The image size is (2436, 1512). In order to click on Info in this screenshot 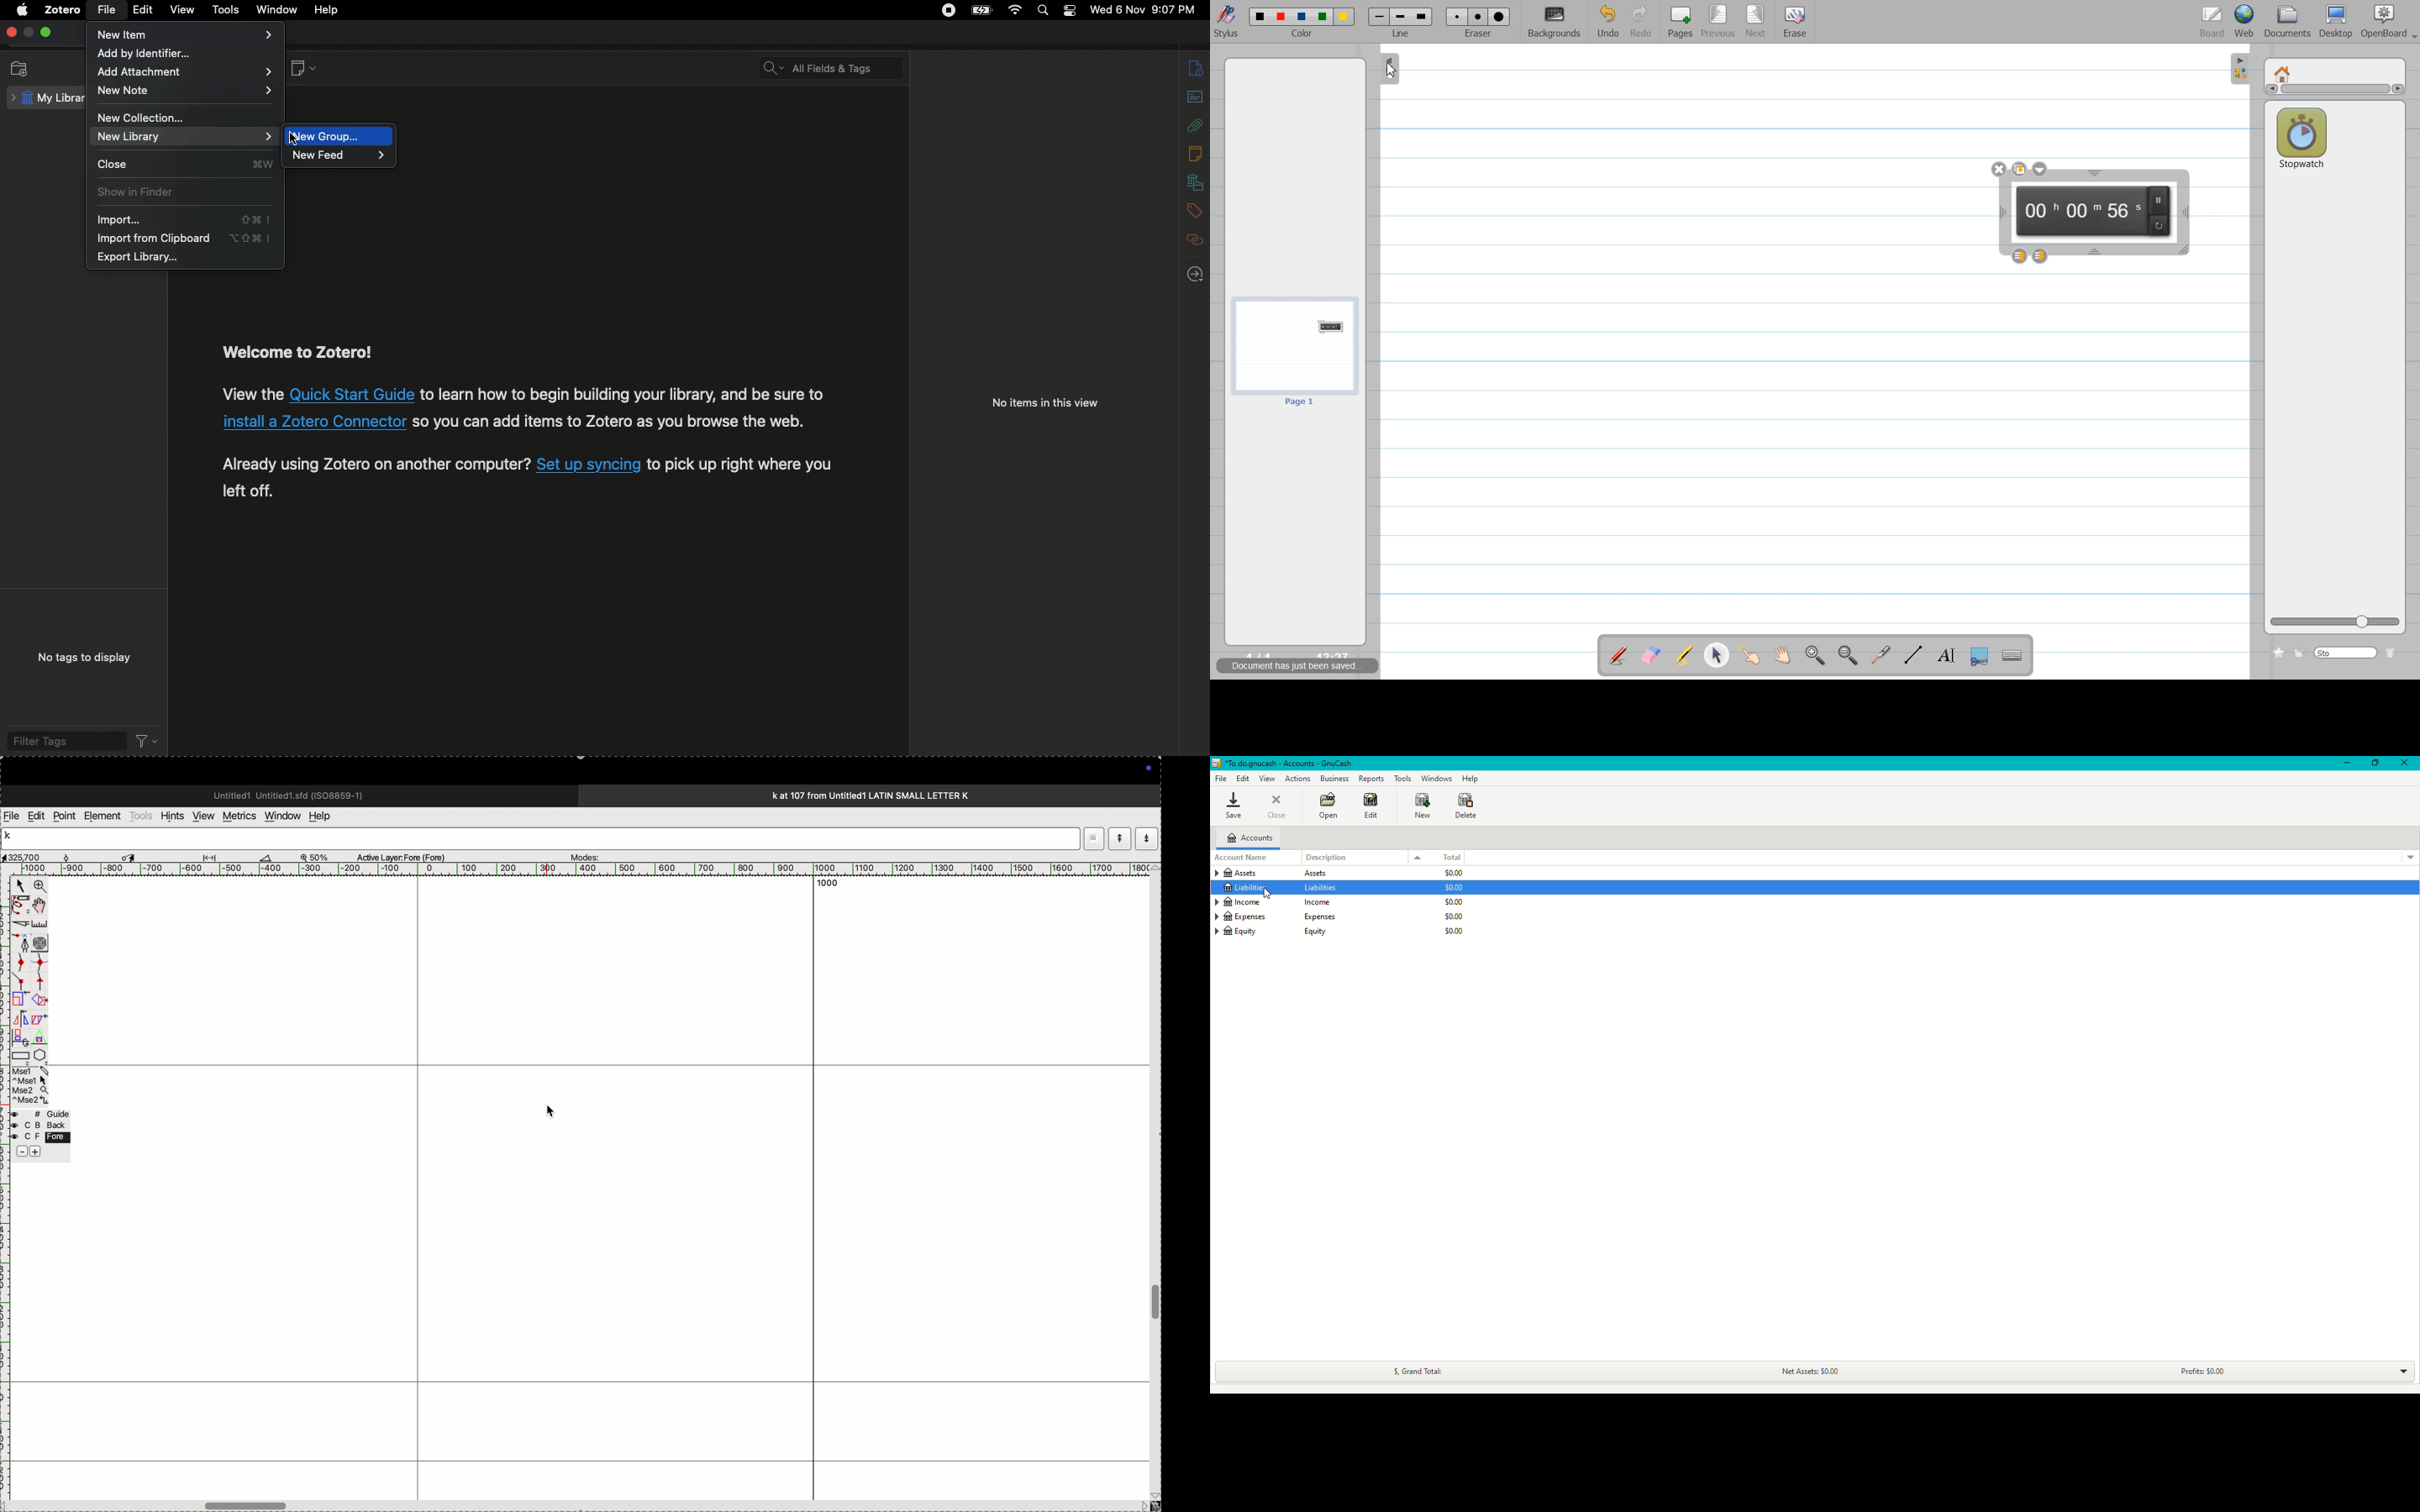, I will do `click(1197, 68)`.